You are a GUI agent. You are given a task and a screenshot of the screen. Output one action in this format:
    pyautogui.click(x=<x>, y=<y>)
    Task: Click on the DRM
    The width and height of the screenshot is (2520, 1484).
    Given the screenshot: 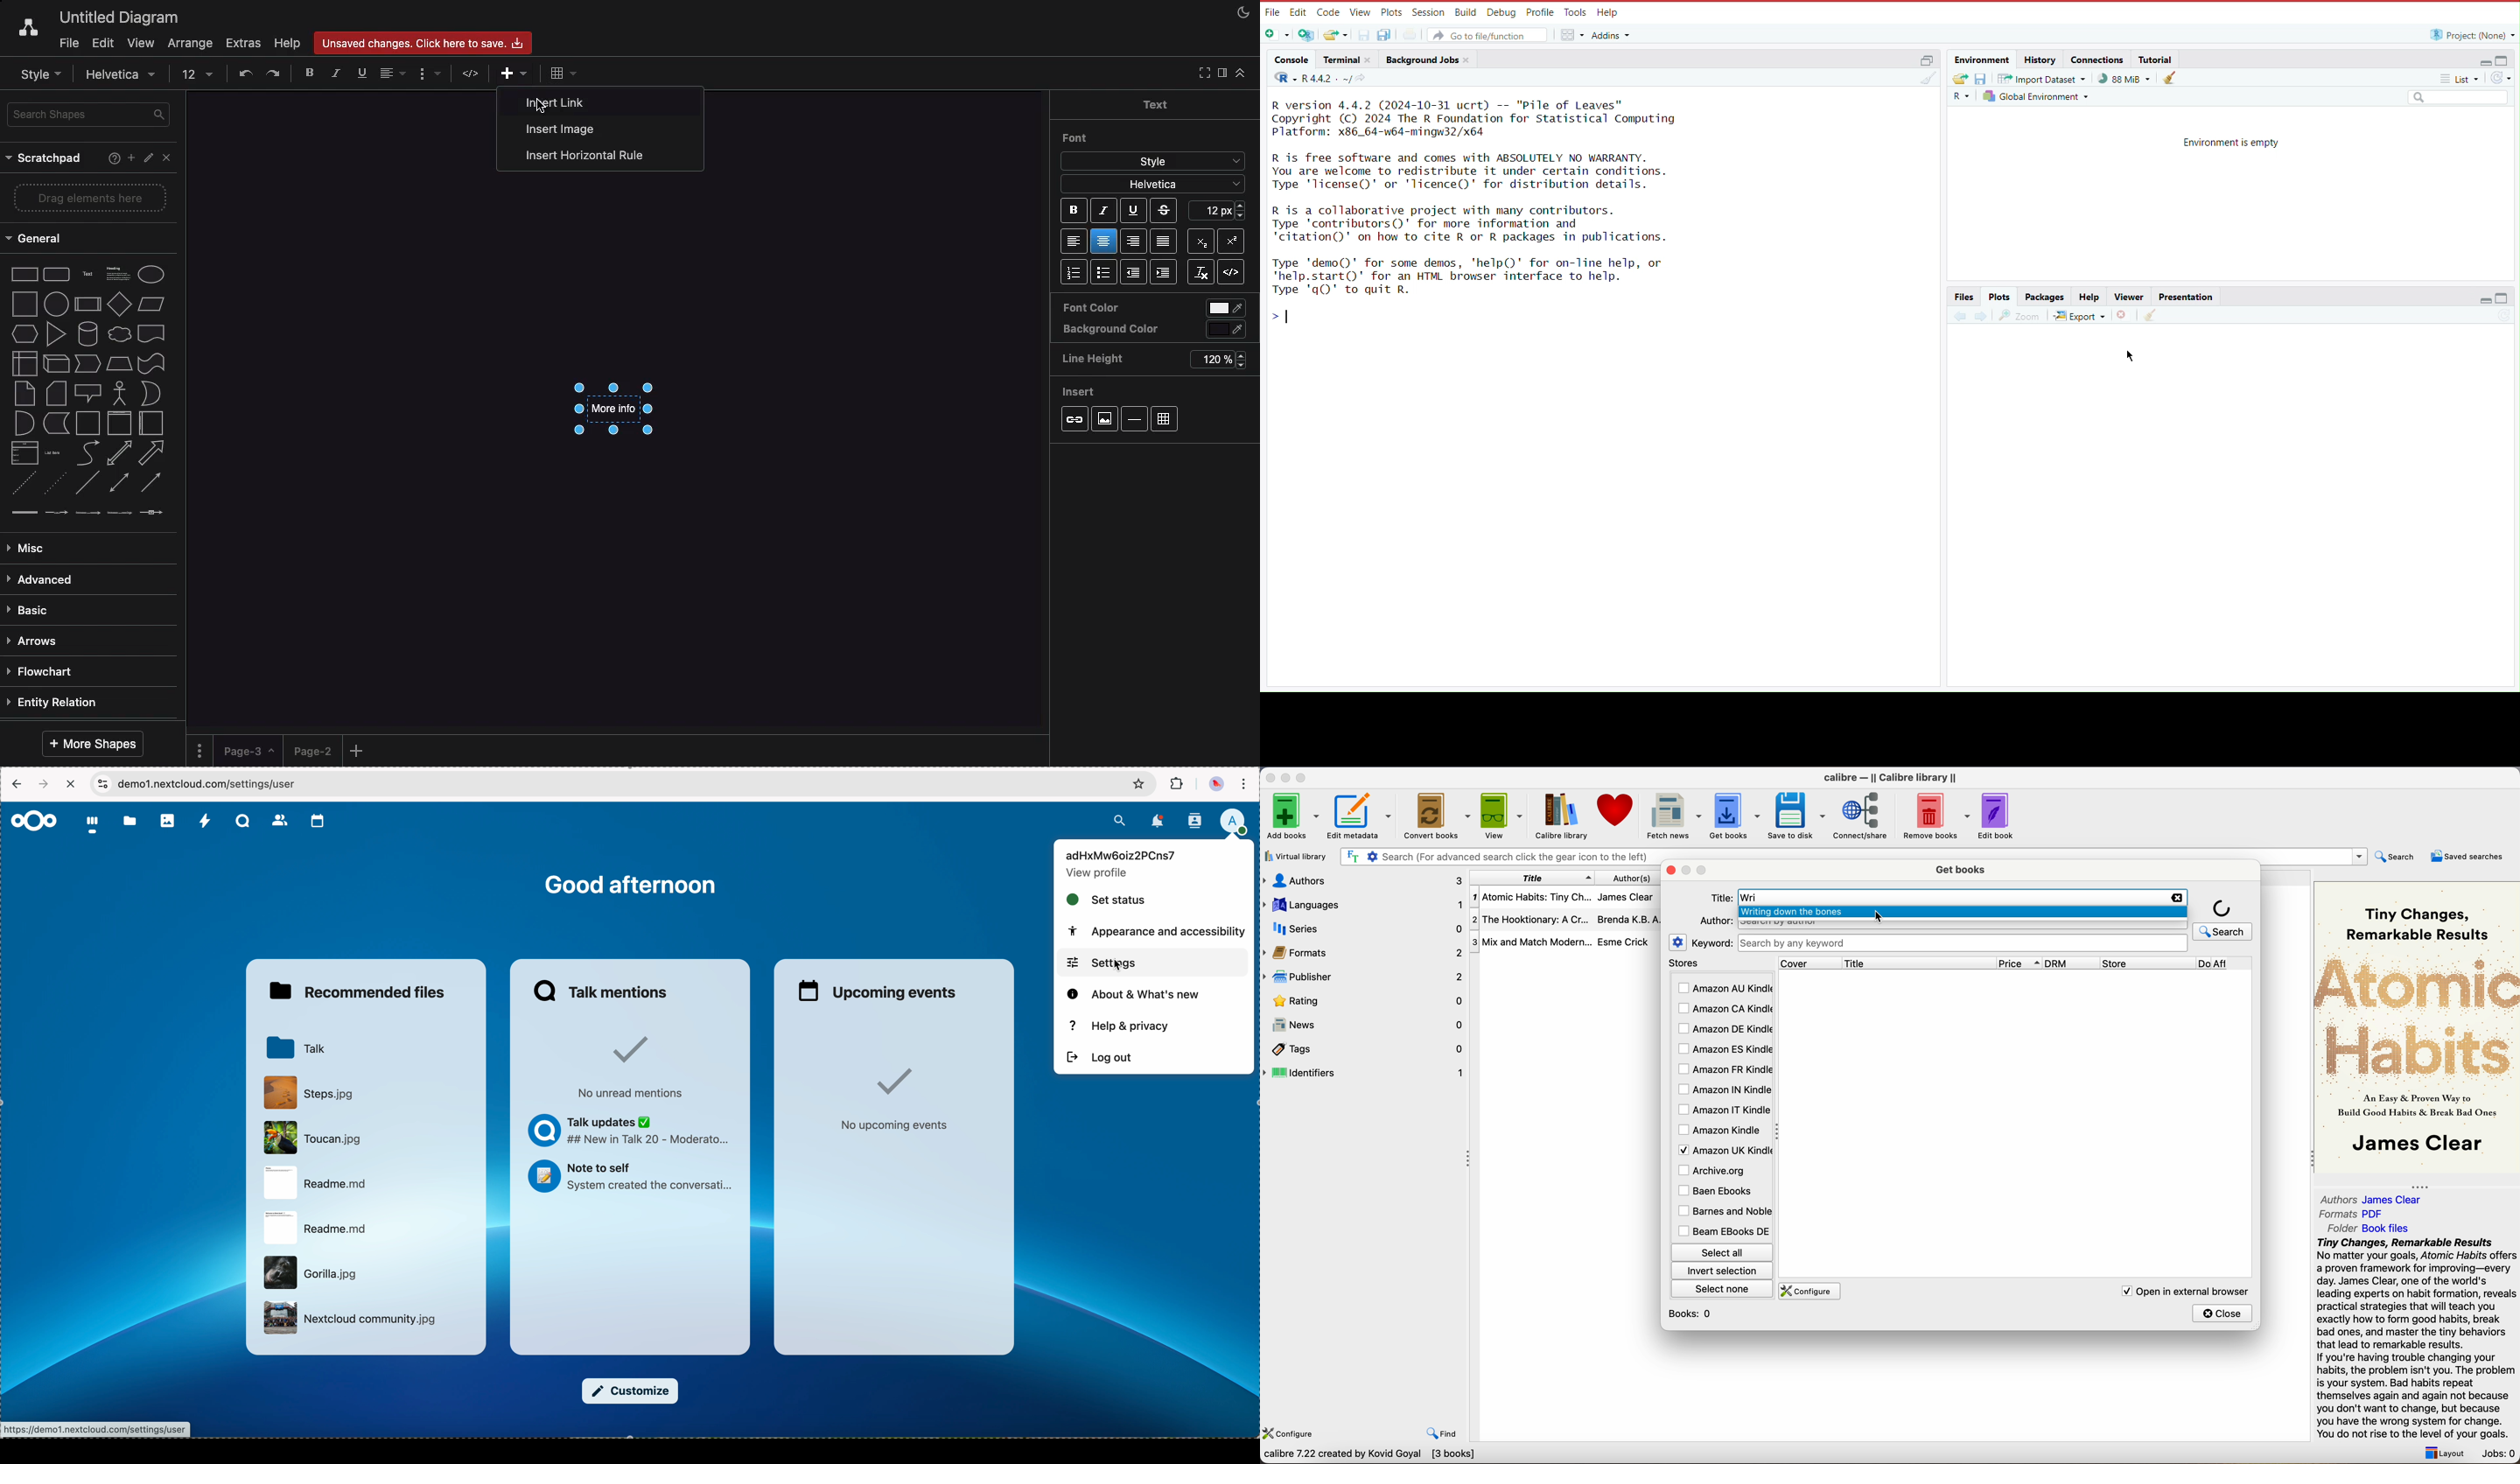 What is the action you would take?
    pyautogui.click(x=2073, y=963)
    